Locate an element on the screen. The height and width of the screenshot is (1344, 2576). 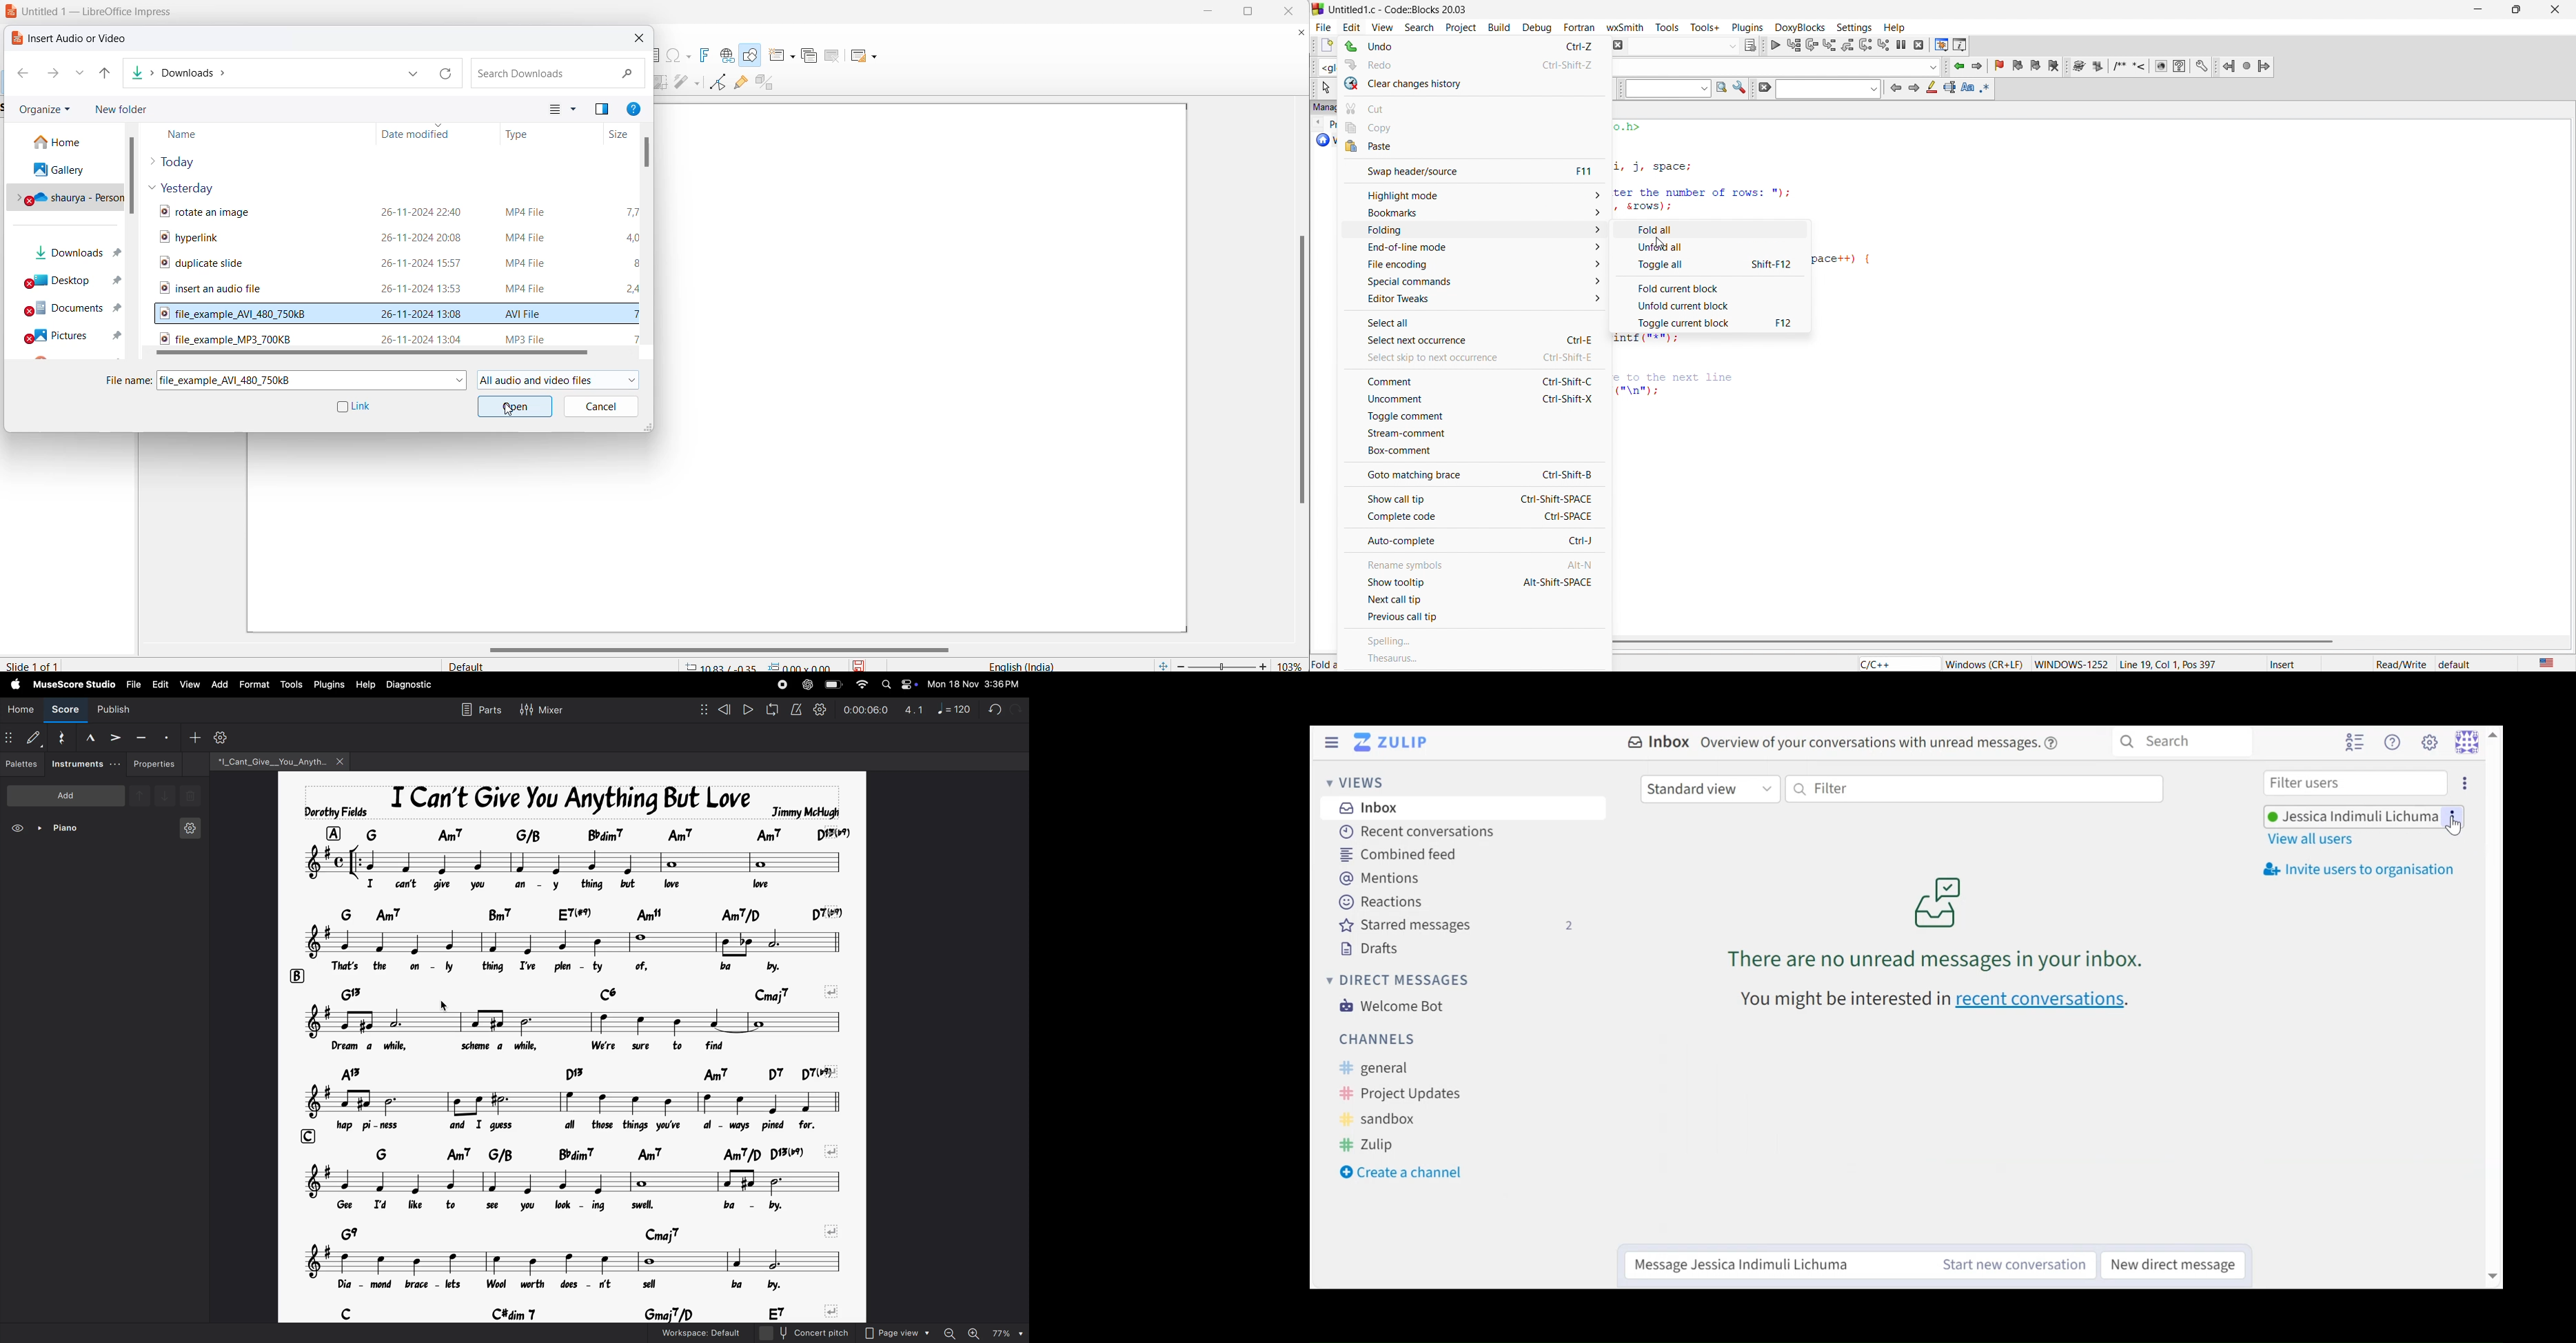
select skip to new occurence is located at coordinates (1465, 357).